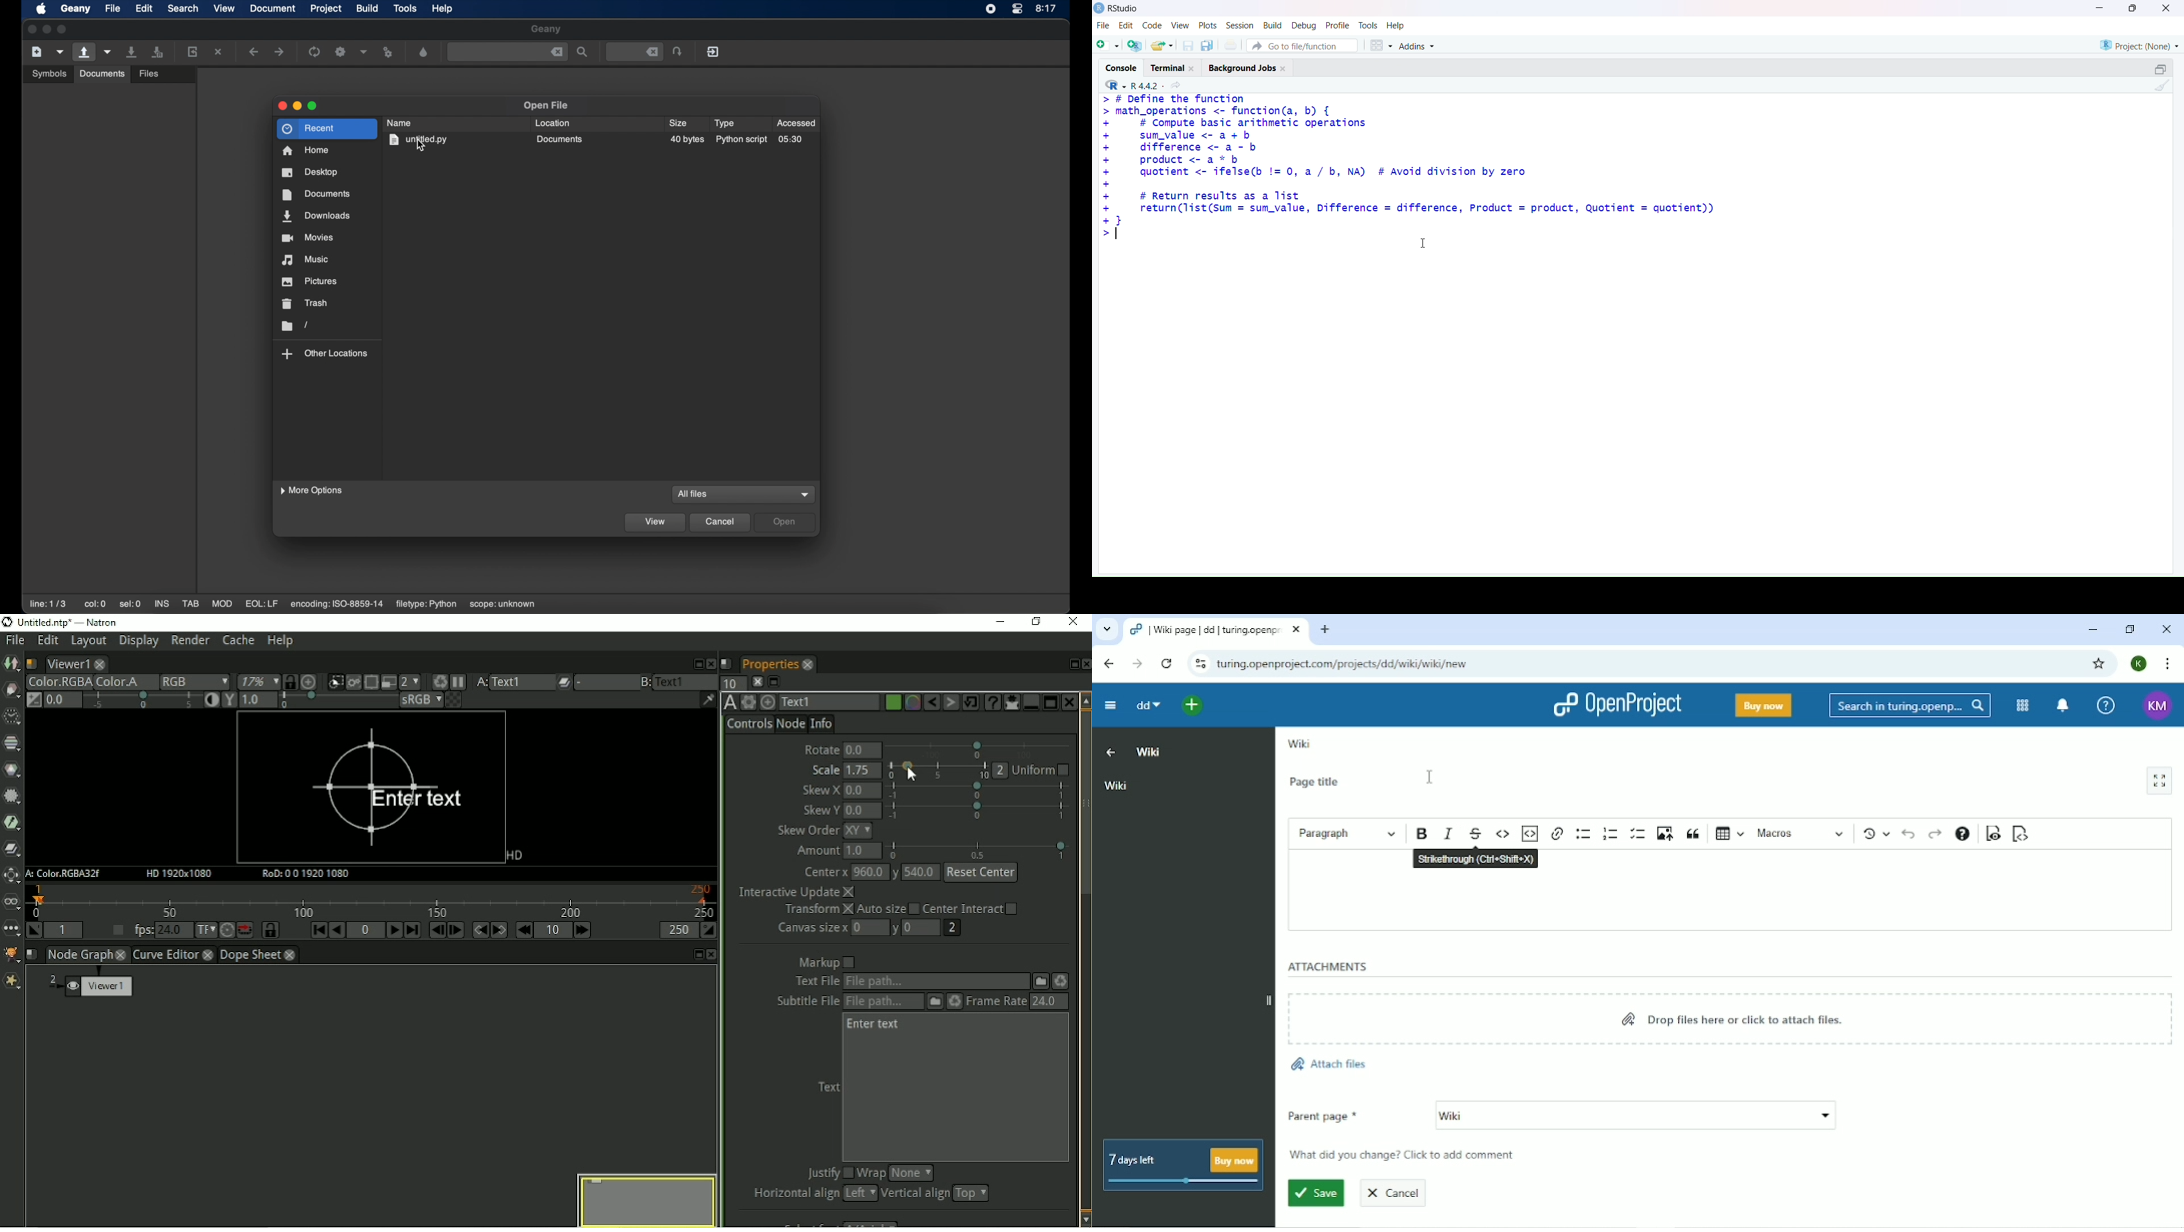 The image size is (2184, 1232). I want to click on Session, so click(1238, 23).